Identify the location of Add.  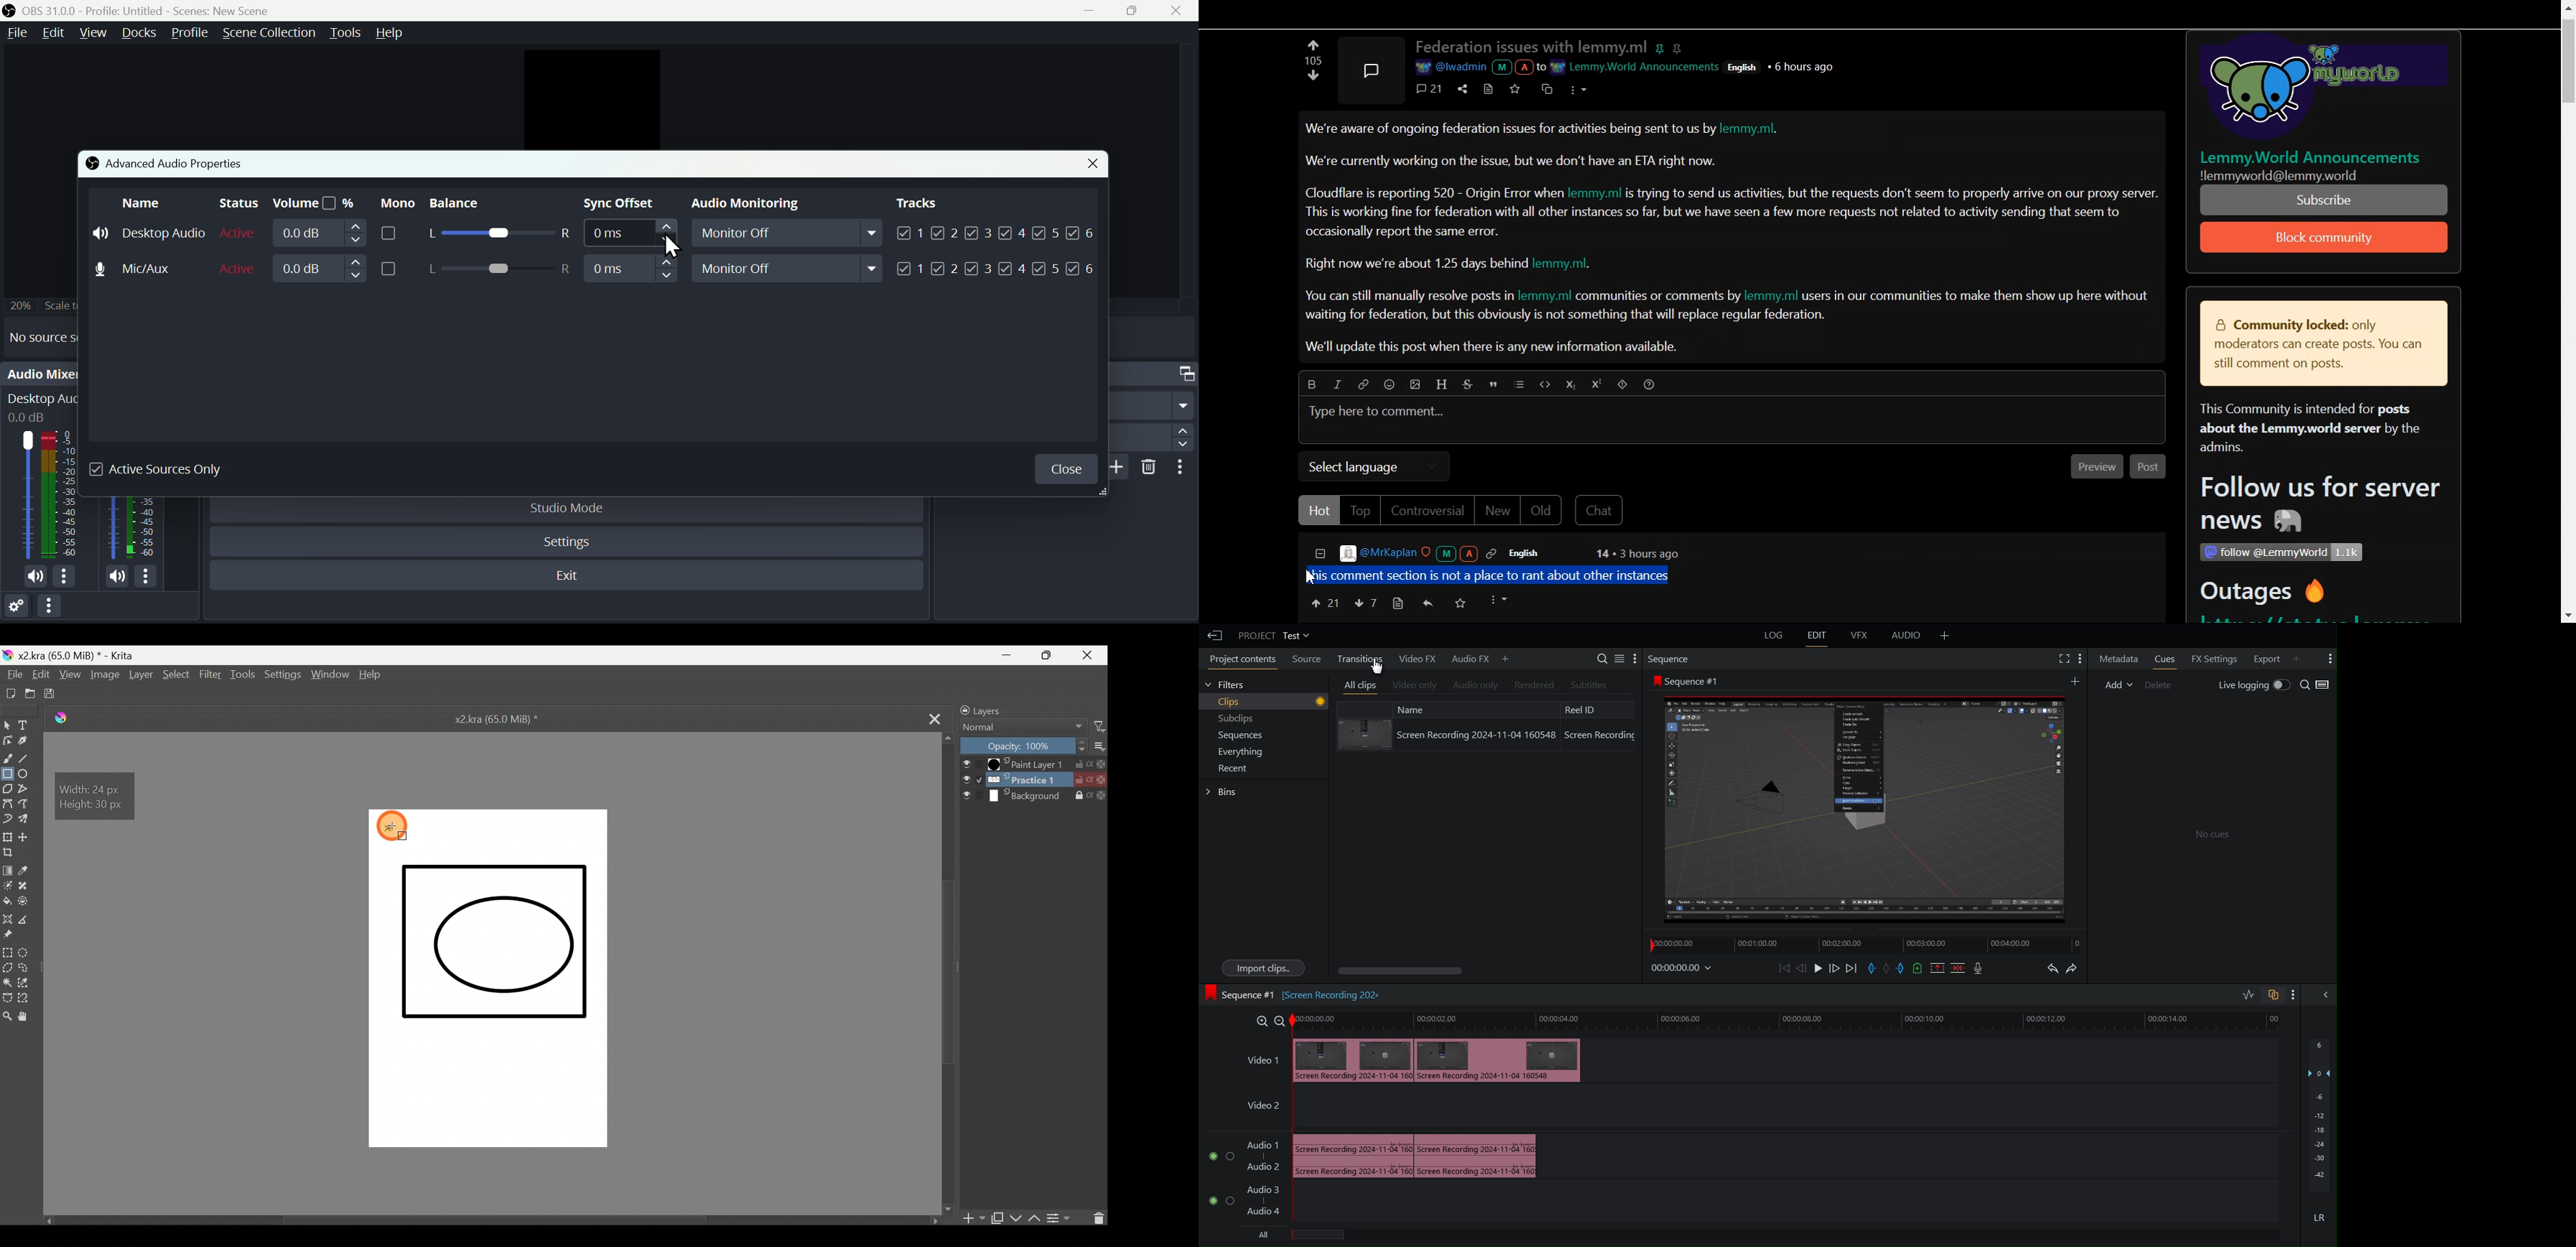
(1121, 467).